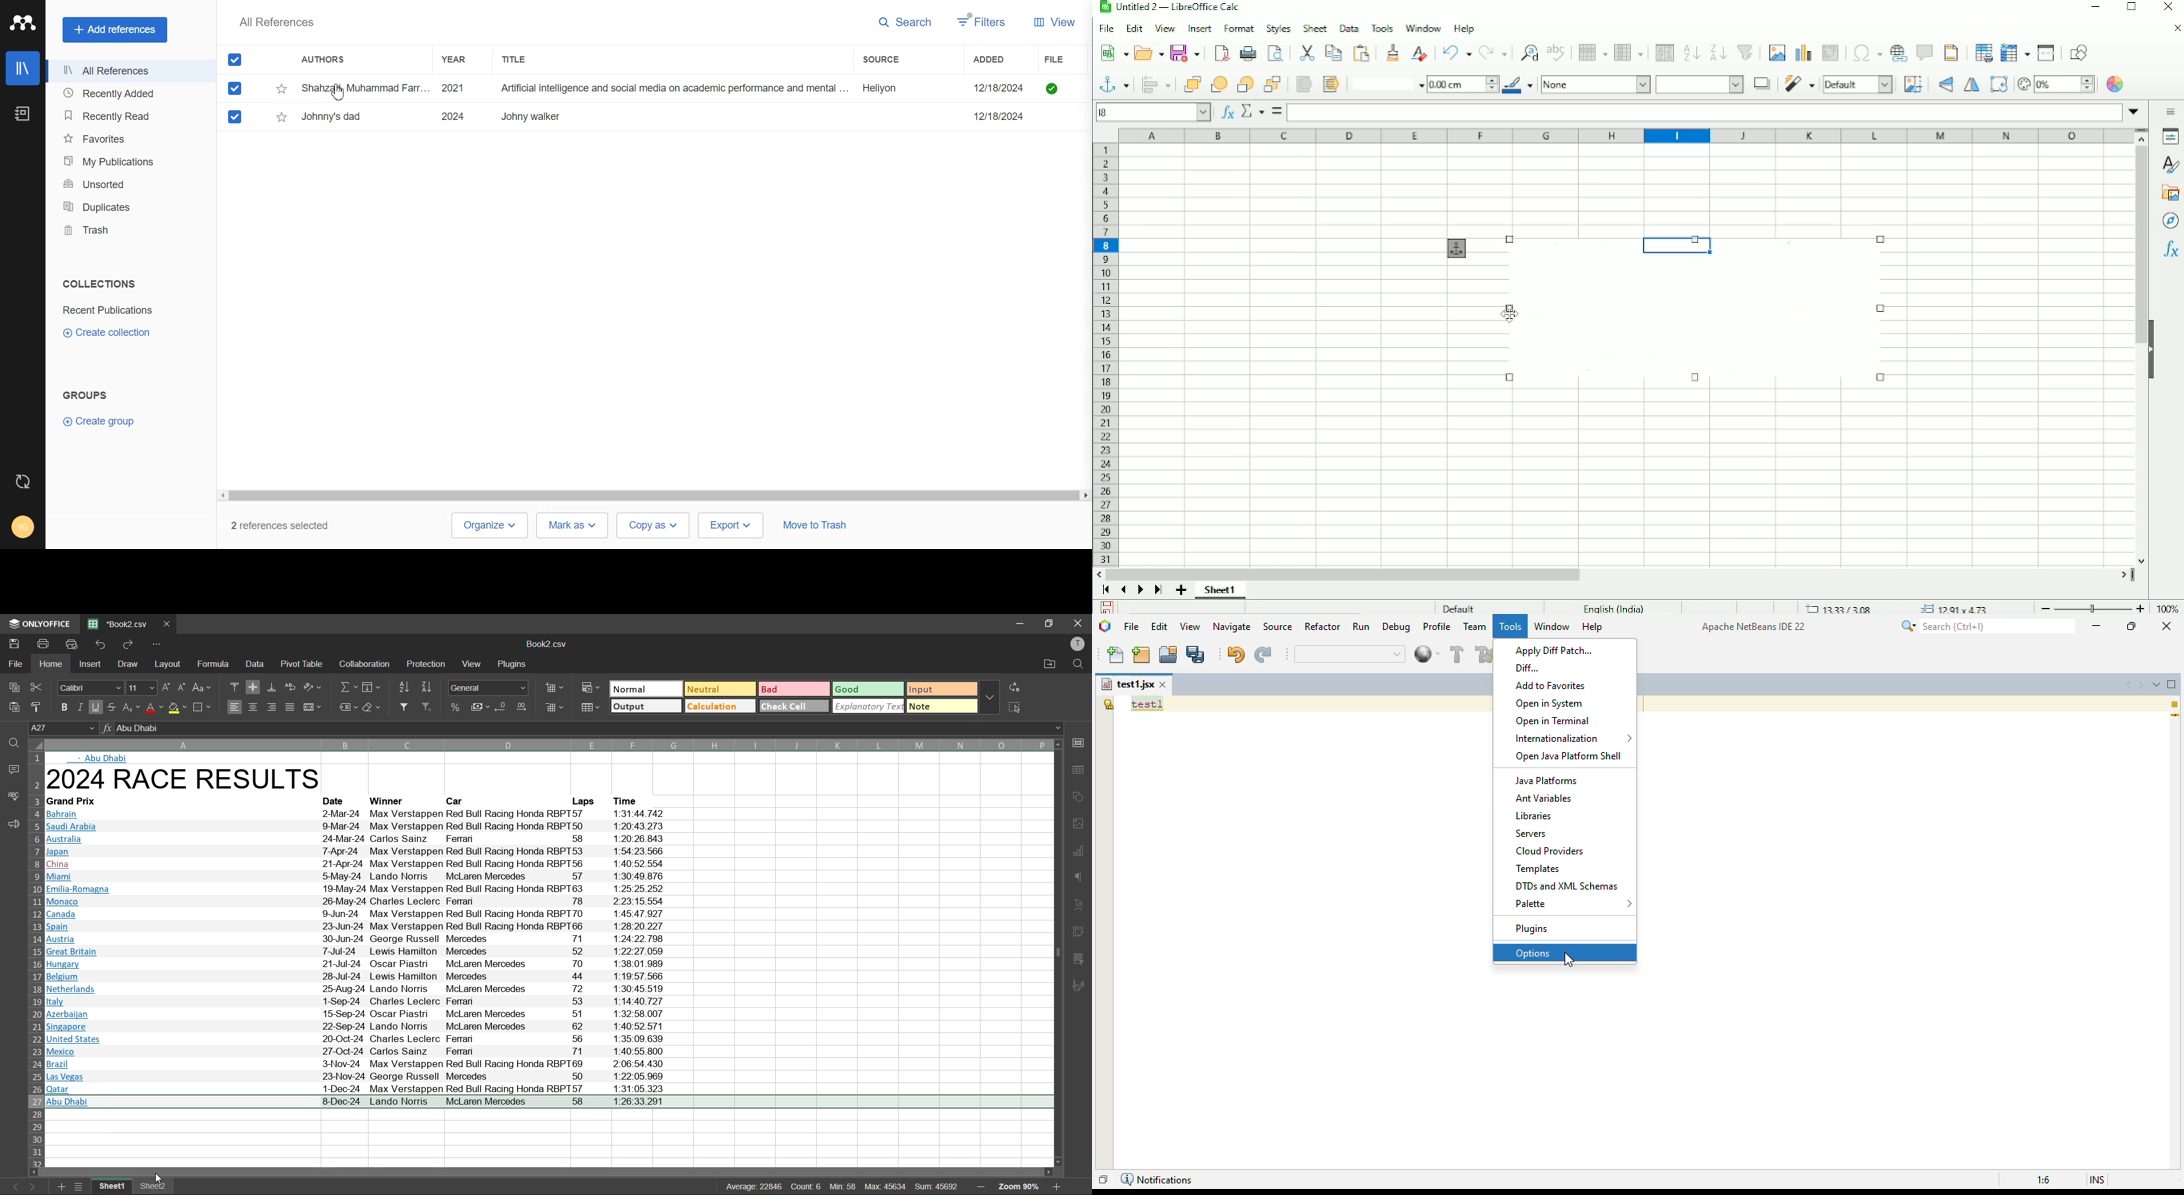 This screenshot has height=1204, width=2184. What do you see at coordinates (721, 707) in the screenshot?
I see `calculation` at bounding box center [721, 707].